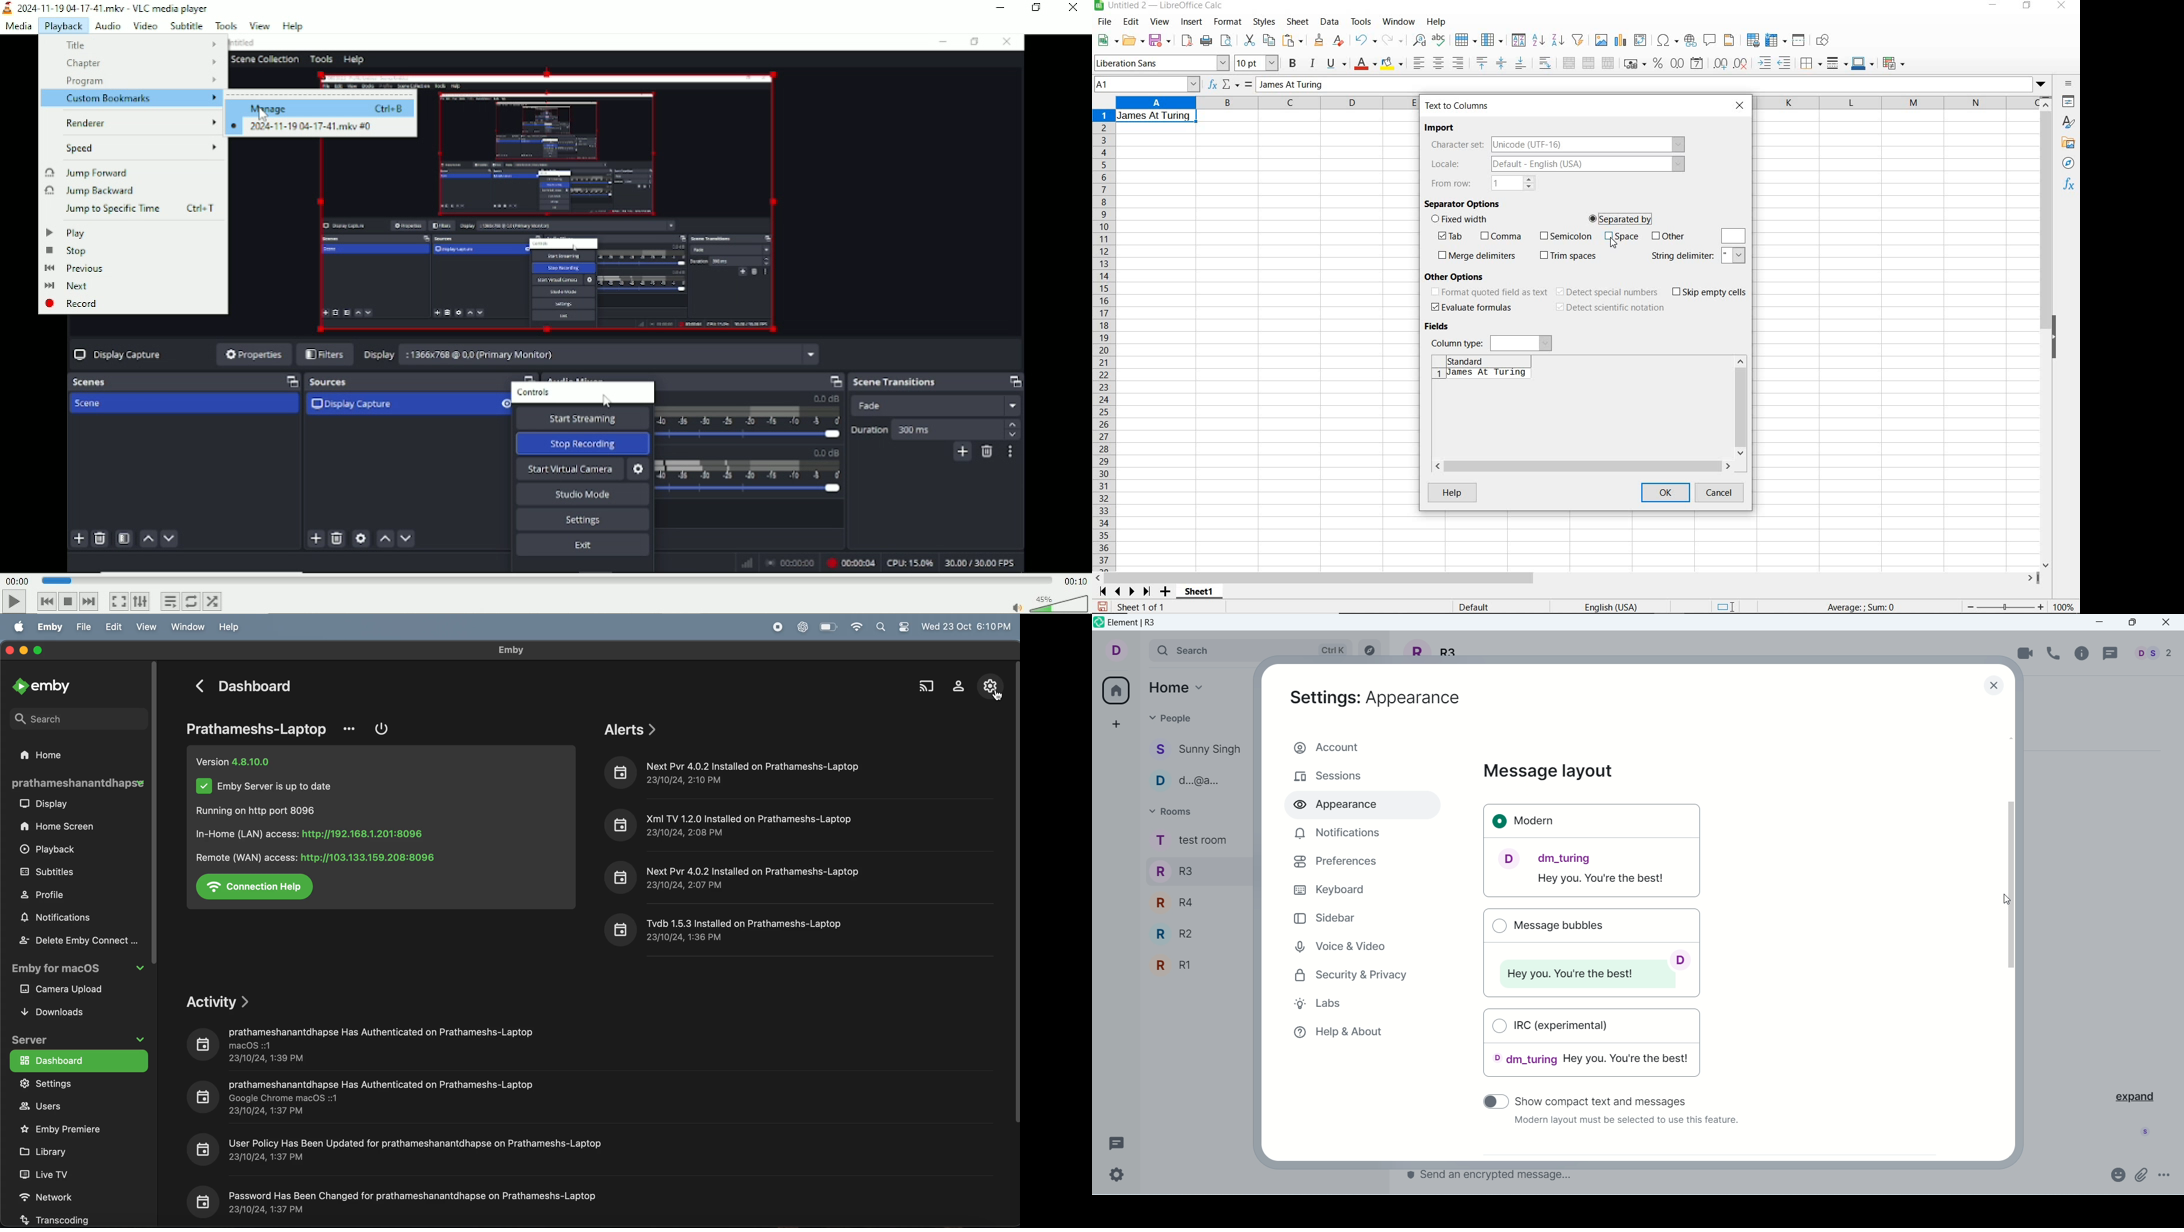 This screenshot has height=1232, width=2184. I want to click on downloads, so click(69, 1011).